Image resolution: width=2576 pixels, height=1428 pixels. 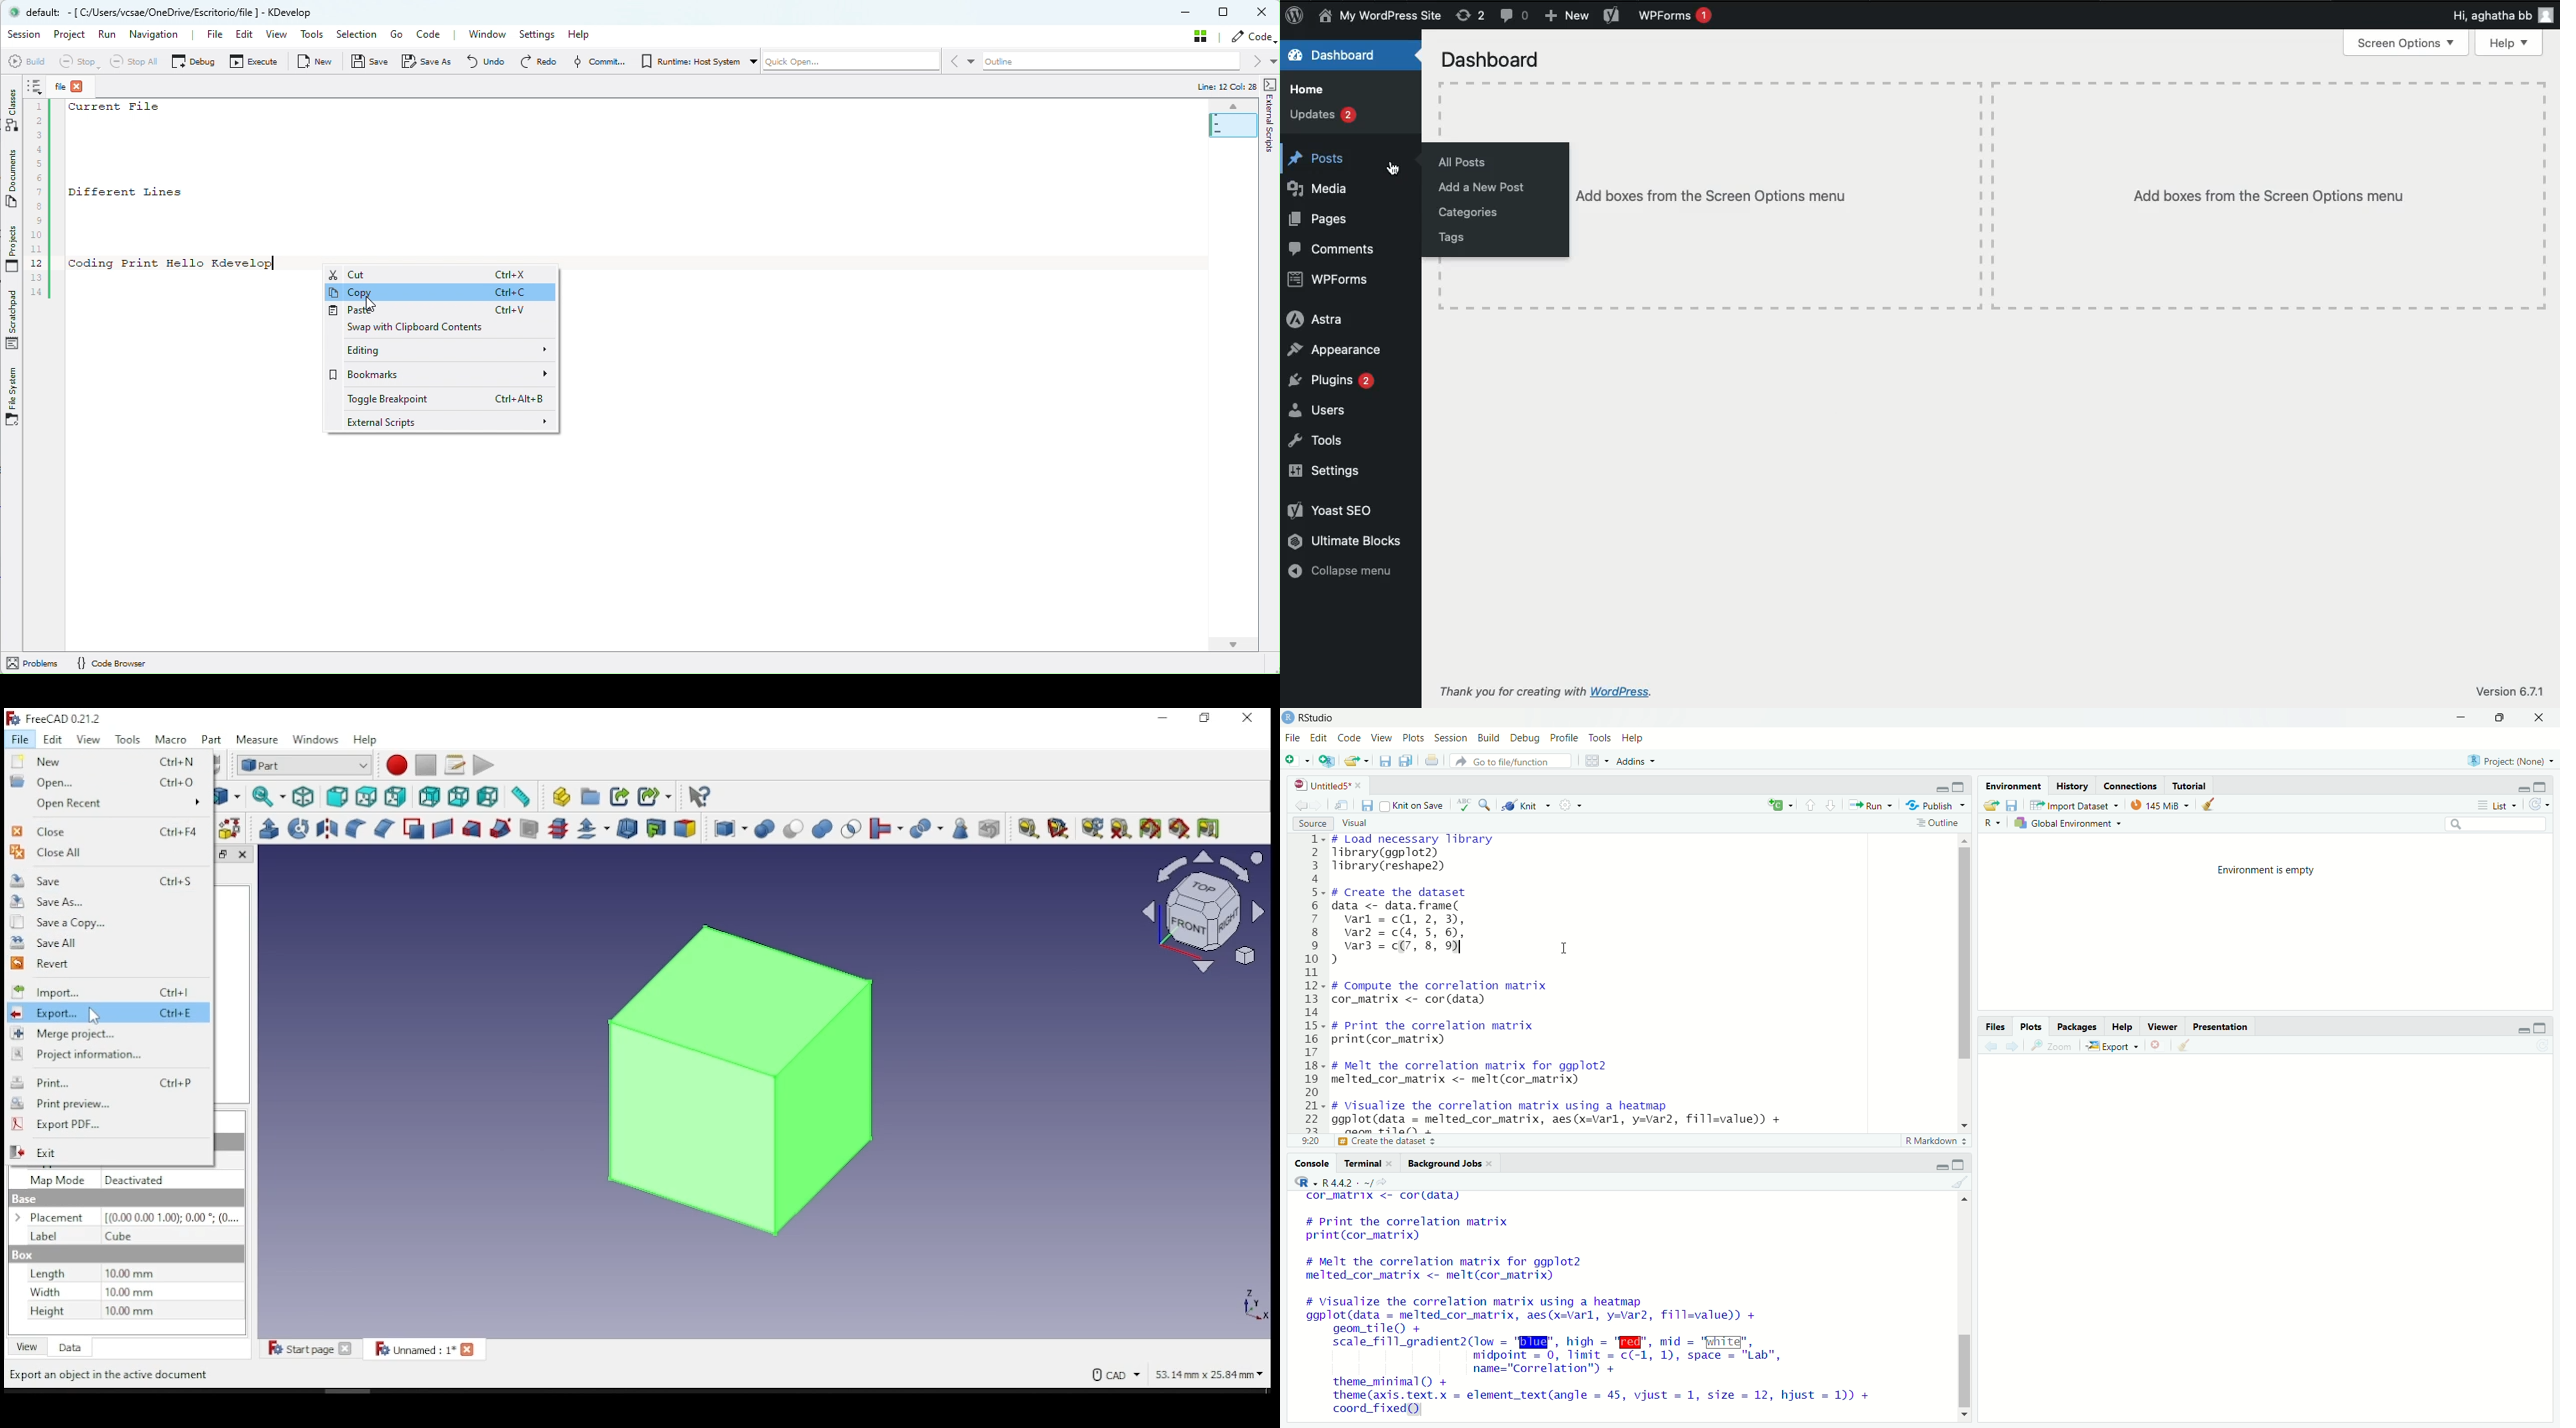 What do you see at coordinates (242, 854) in the screenshot?
I see `close pane` at bounding box center [242, 854].